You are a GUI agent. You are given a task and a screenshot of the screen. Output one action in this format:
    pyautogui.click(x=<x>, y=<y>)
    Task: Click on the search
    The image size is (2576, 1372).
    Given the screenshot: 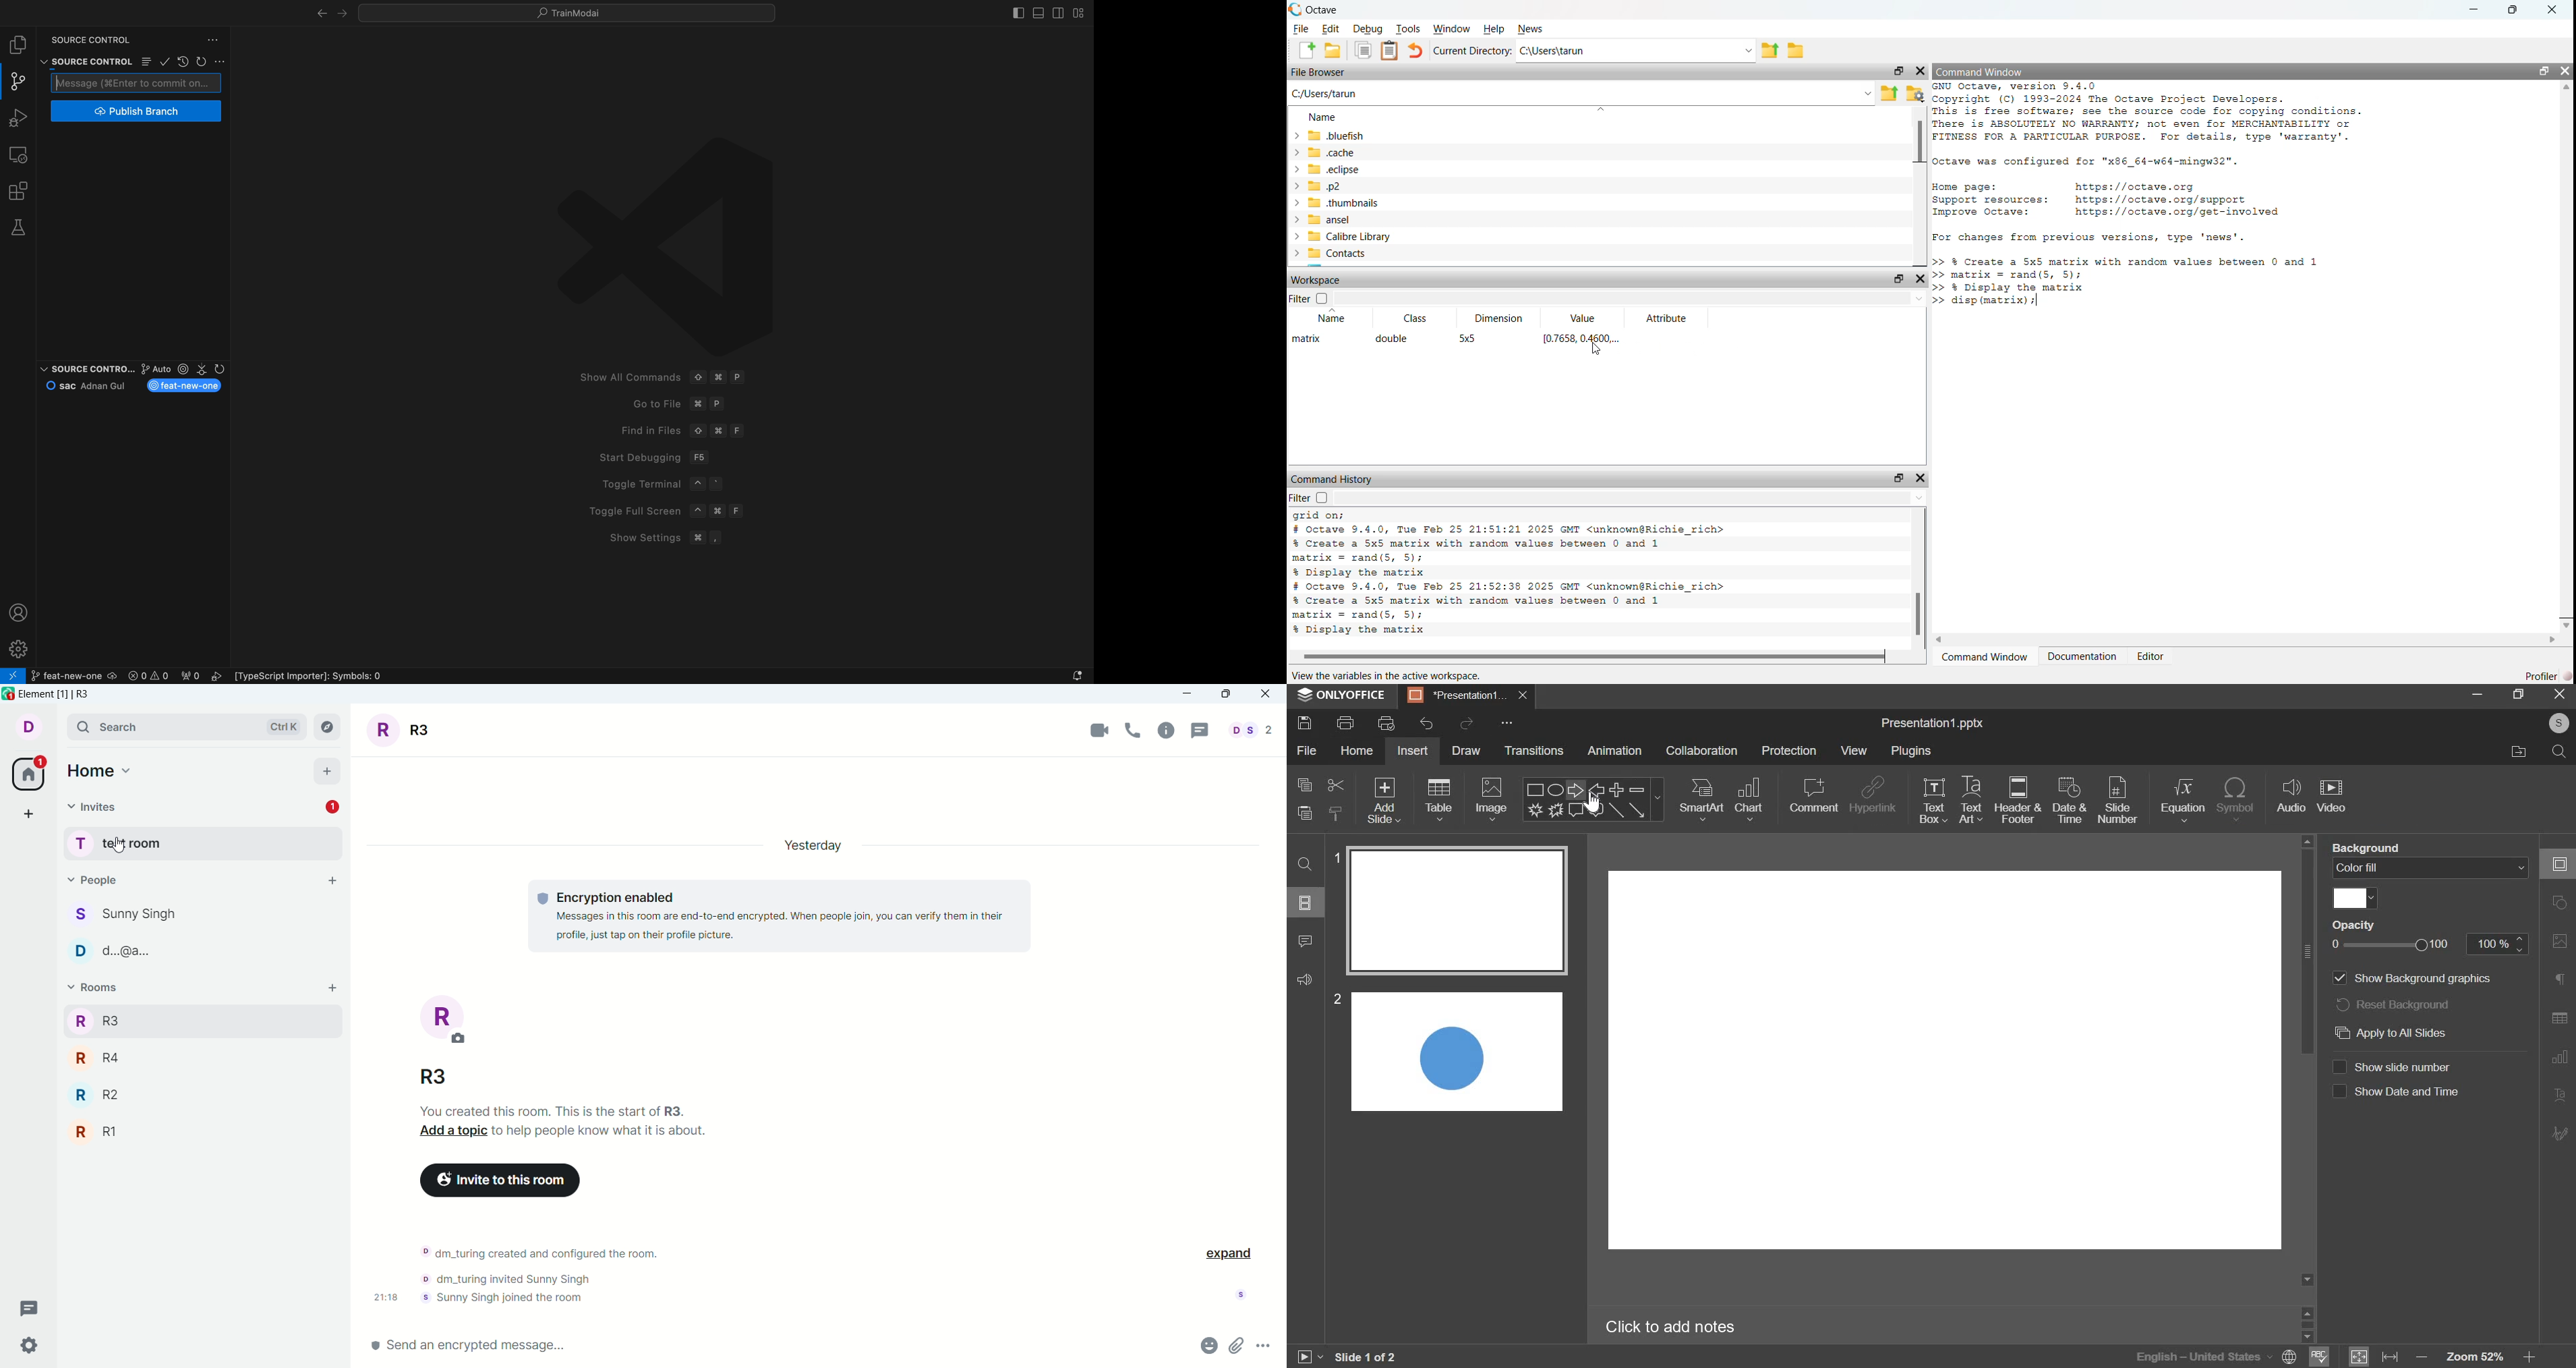 What is the action you would take?
    pyautogui.click(x=2560, y=753)
    